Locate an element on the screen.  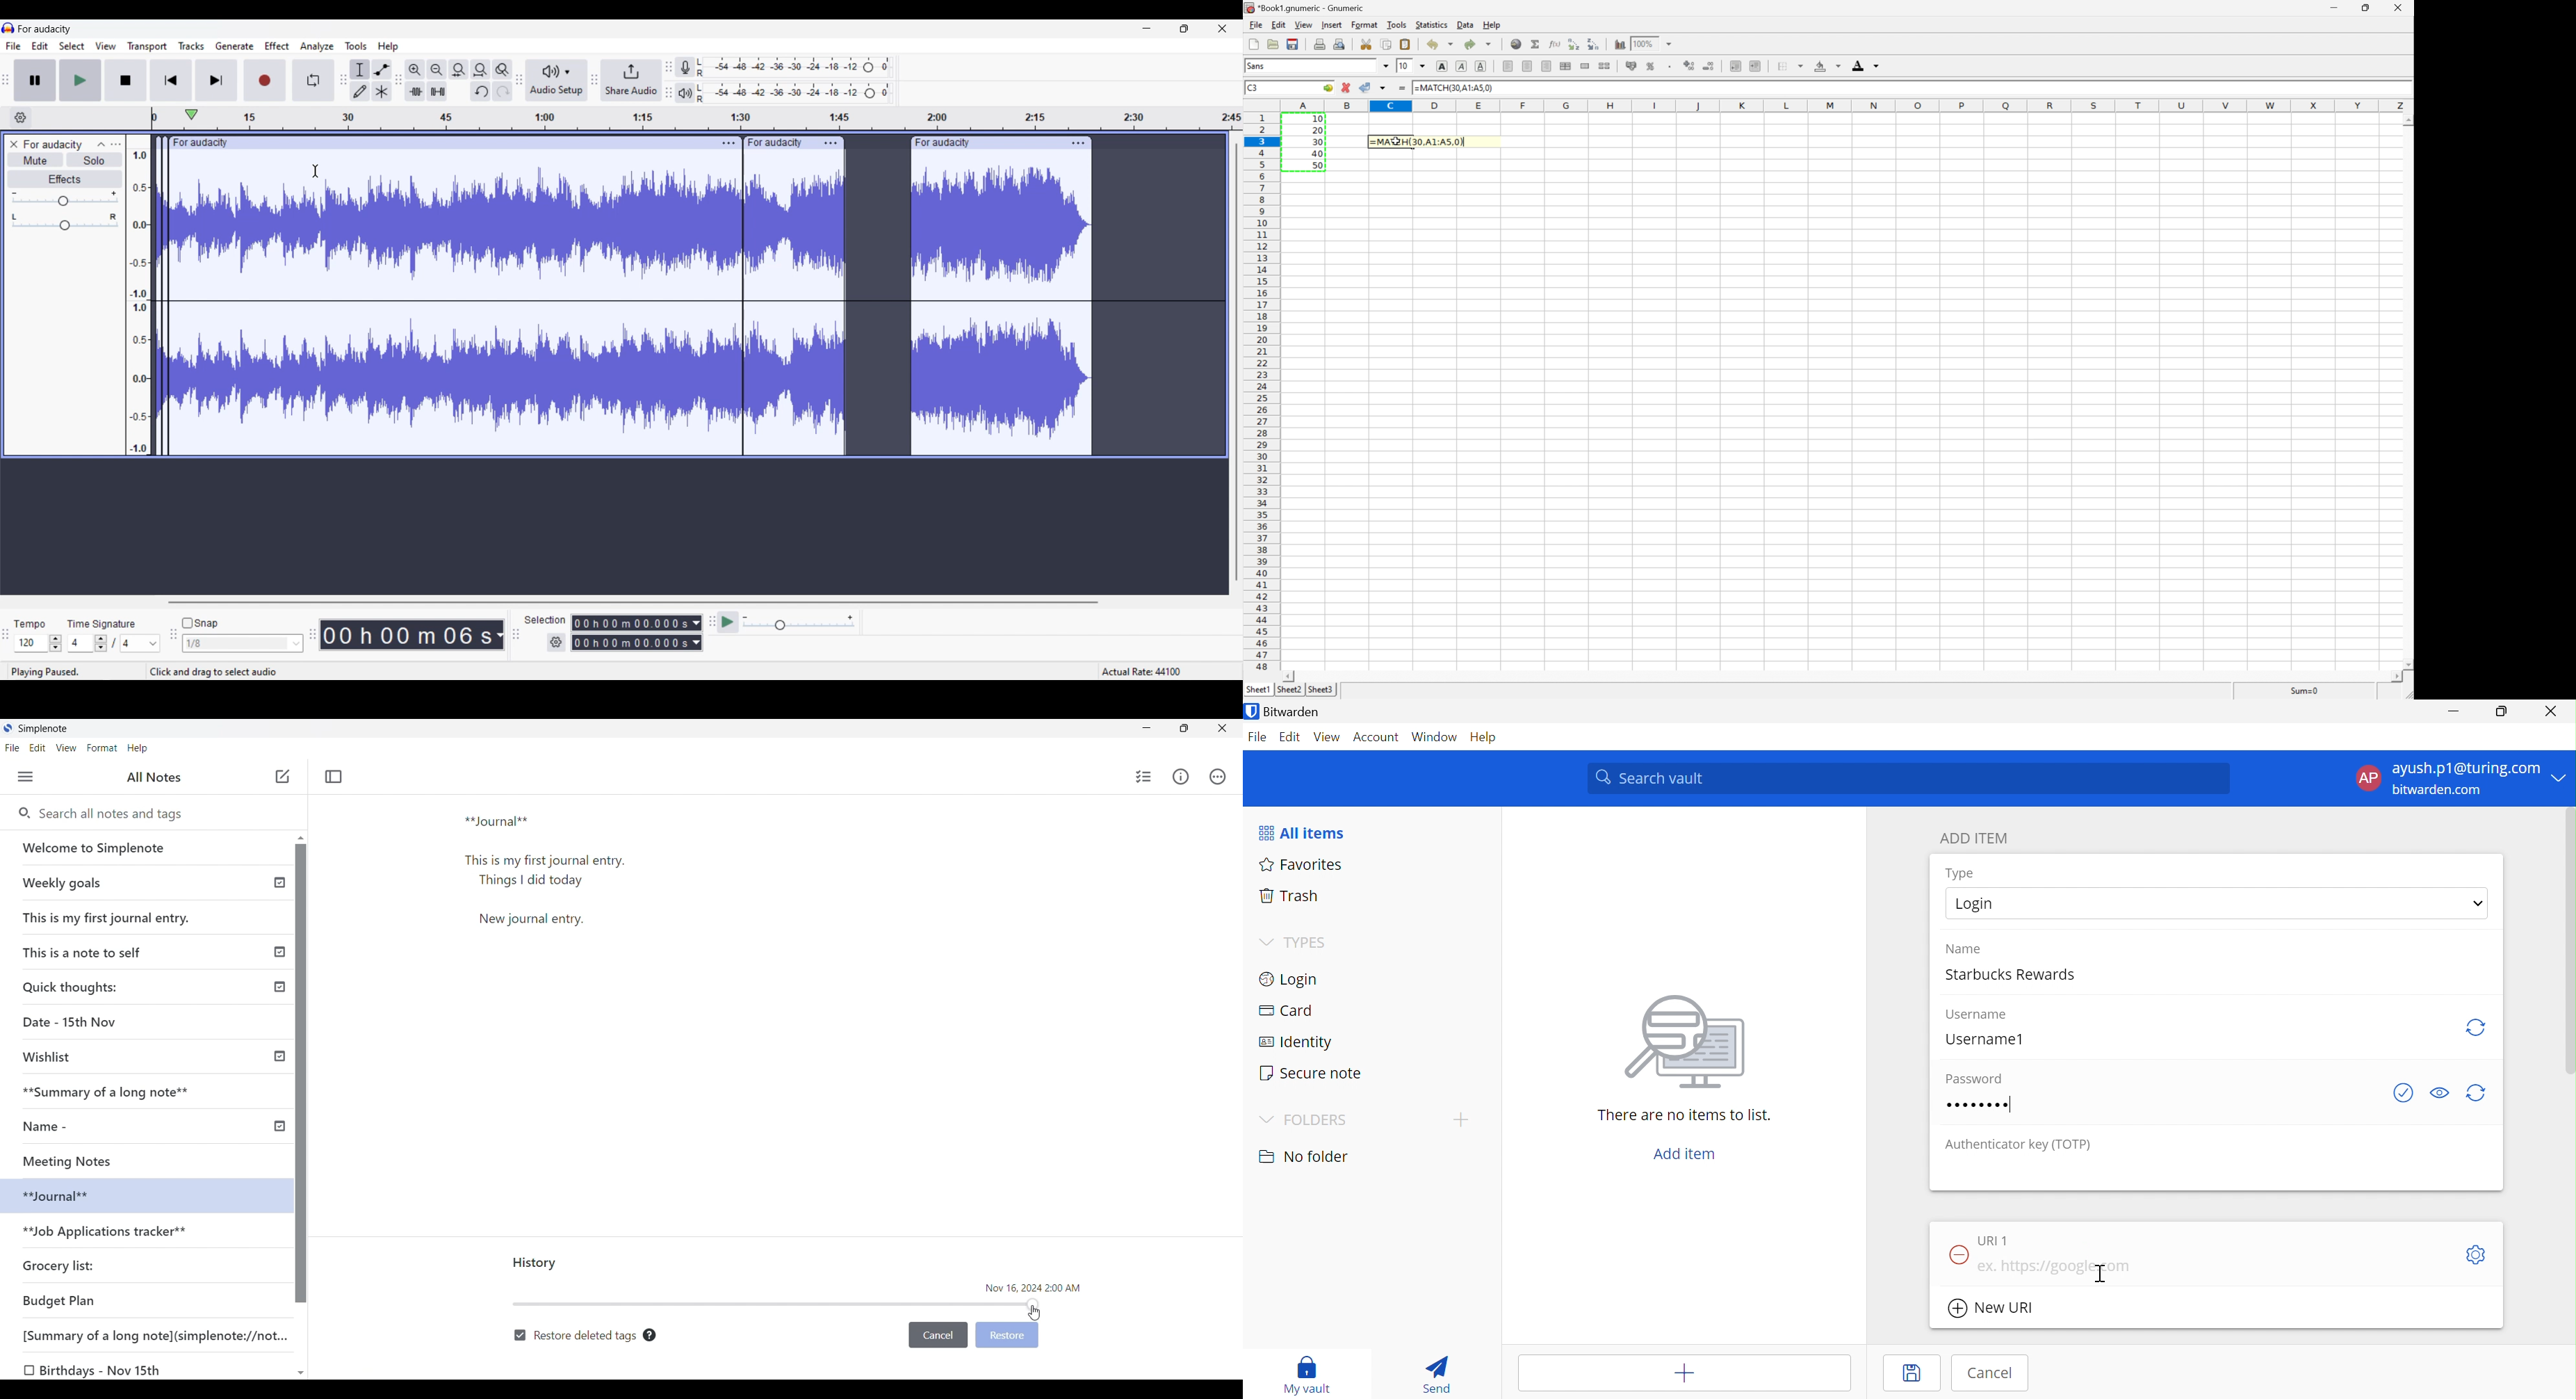
Data is located at coordinates (1466, 23).